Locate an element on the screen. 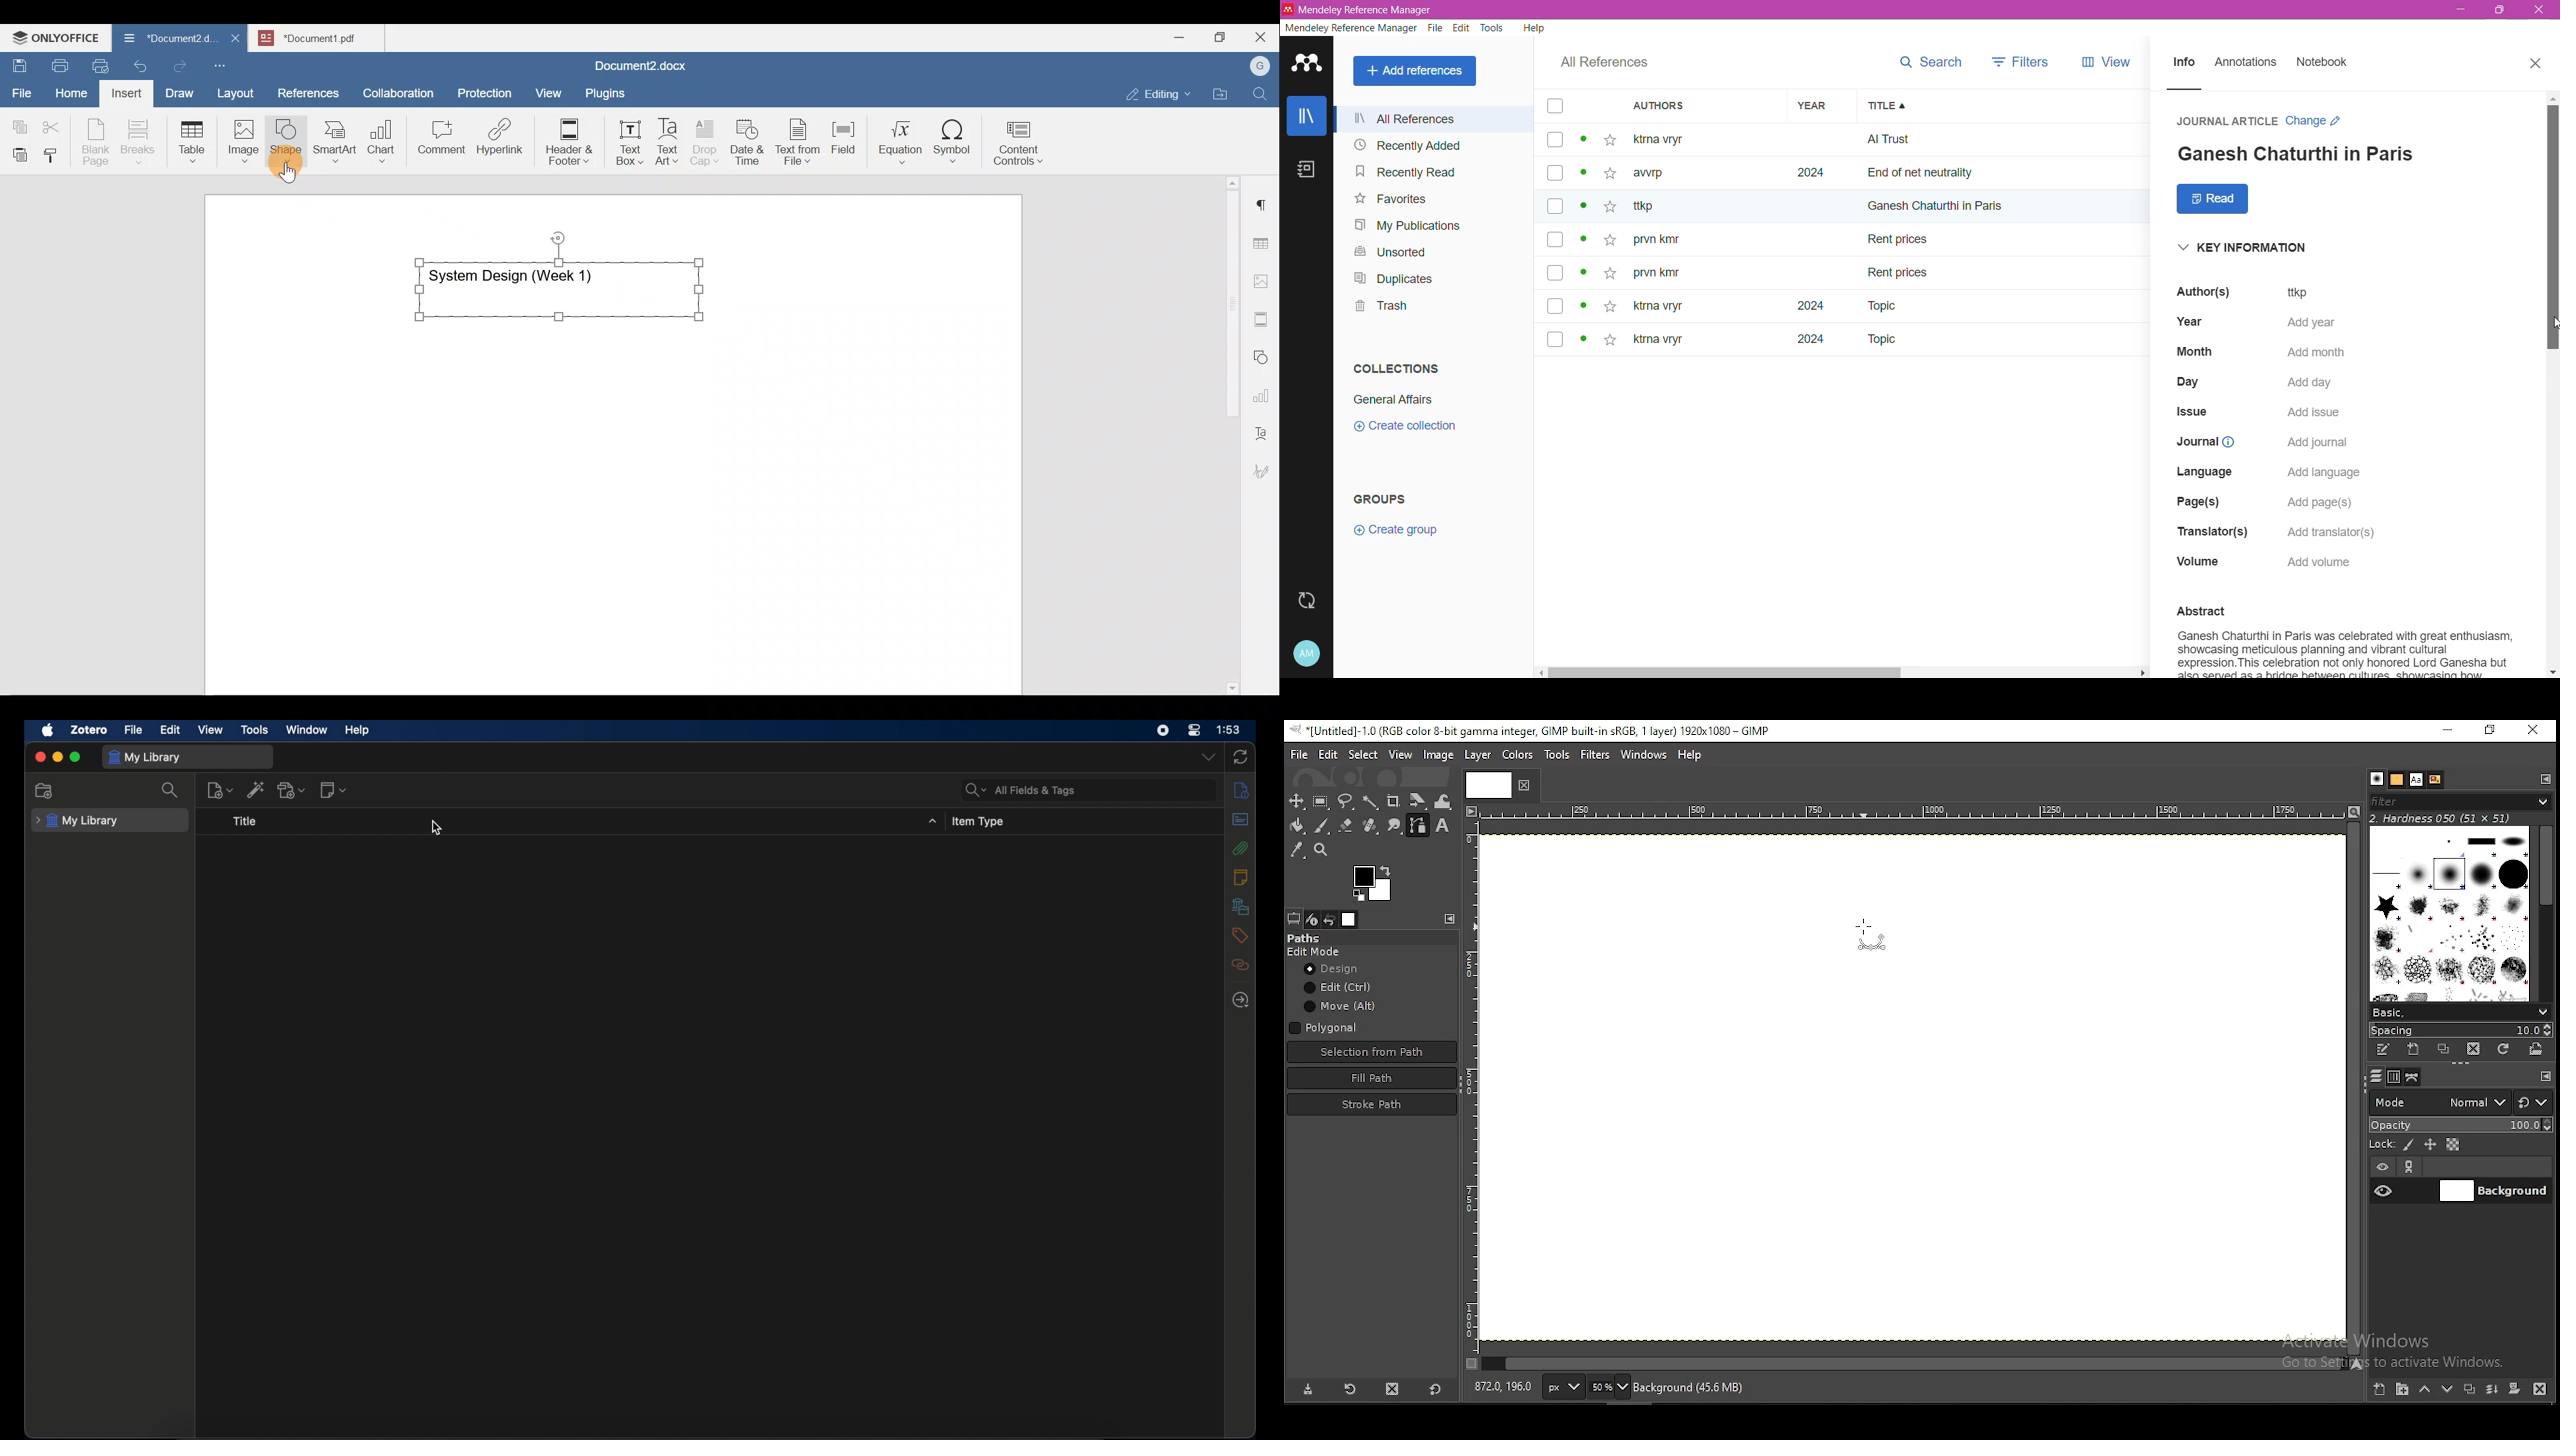 The height and width of the screenshot is (1456, 2576). Volume is located at coordinates (2193, 564).